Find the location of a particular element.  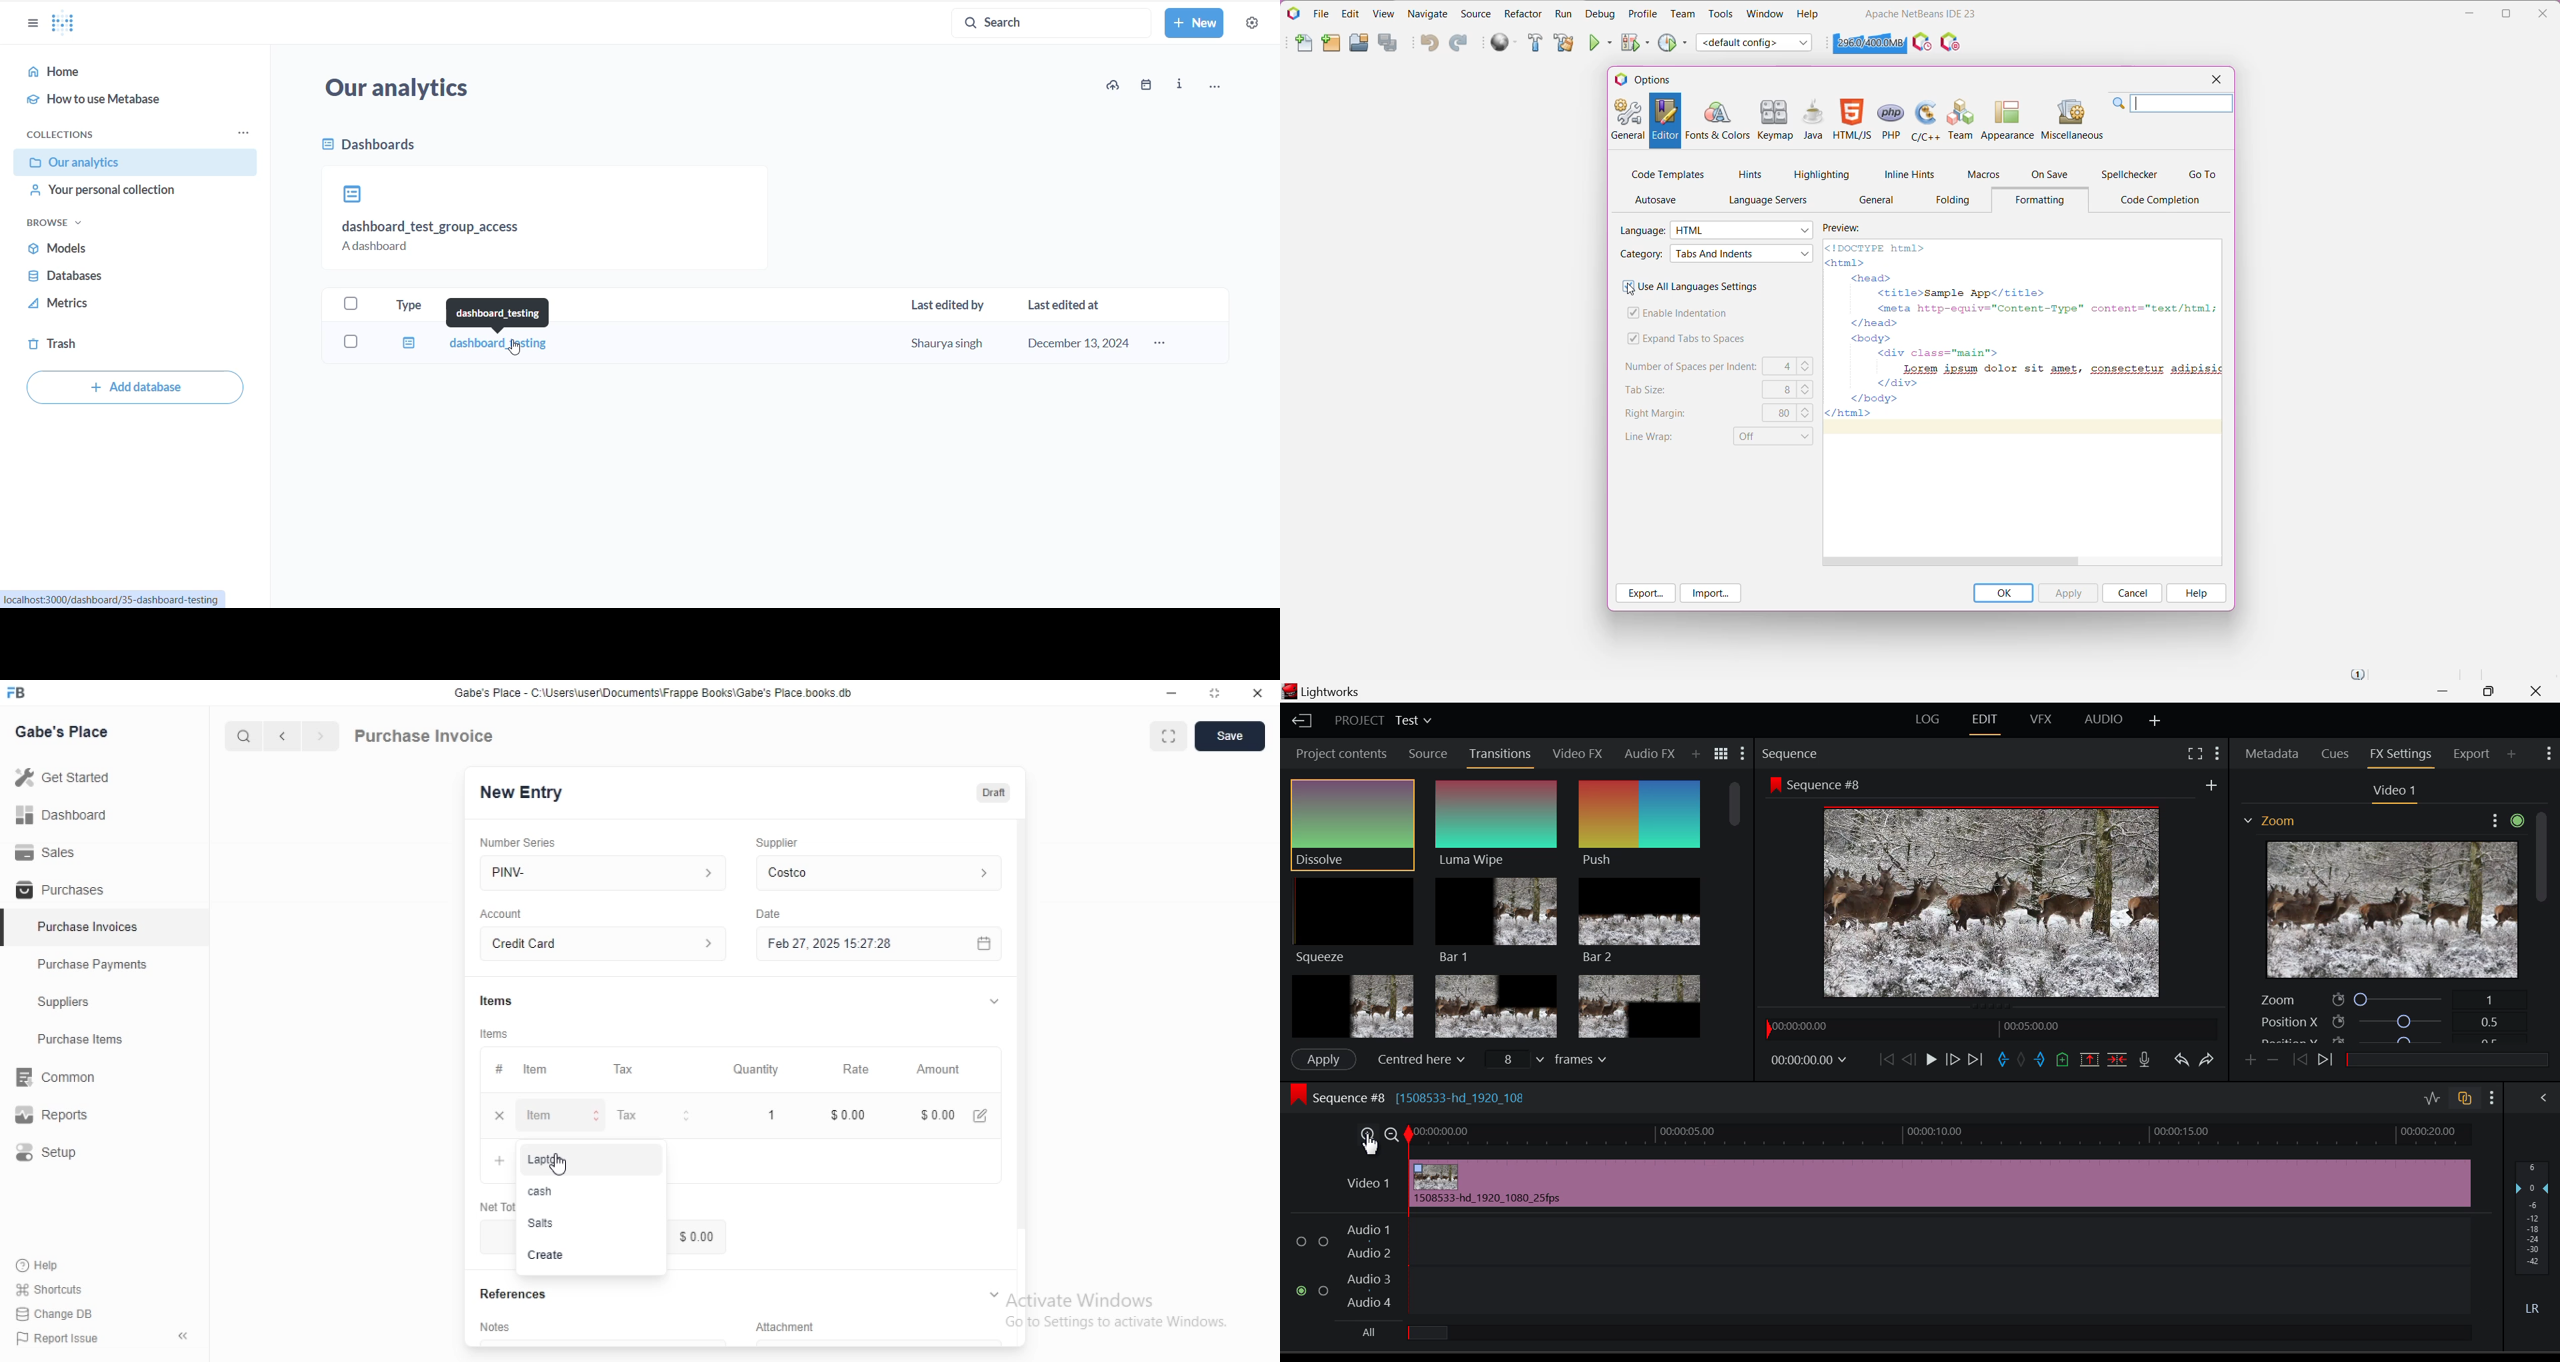

Credit Card is located at coordinates (603, 943).